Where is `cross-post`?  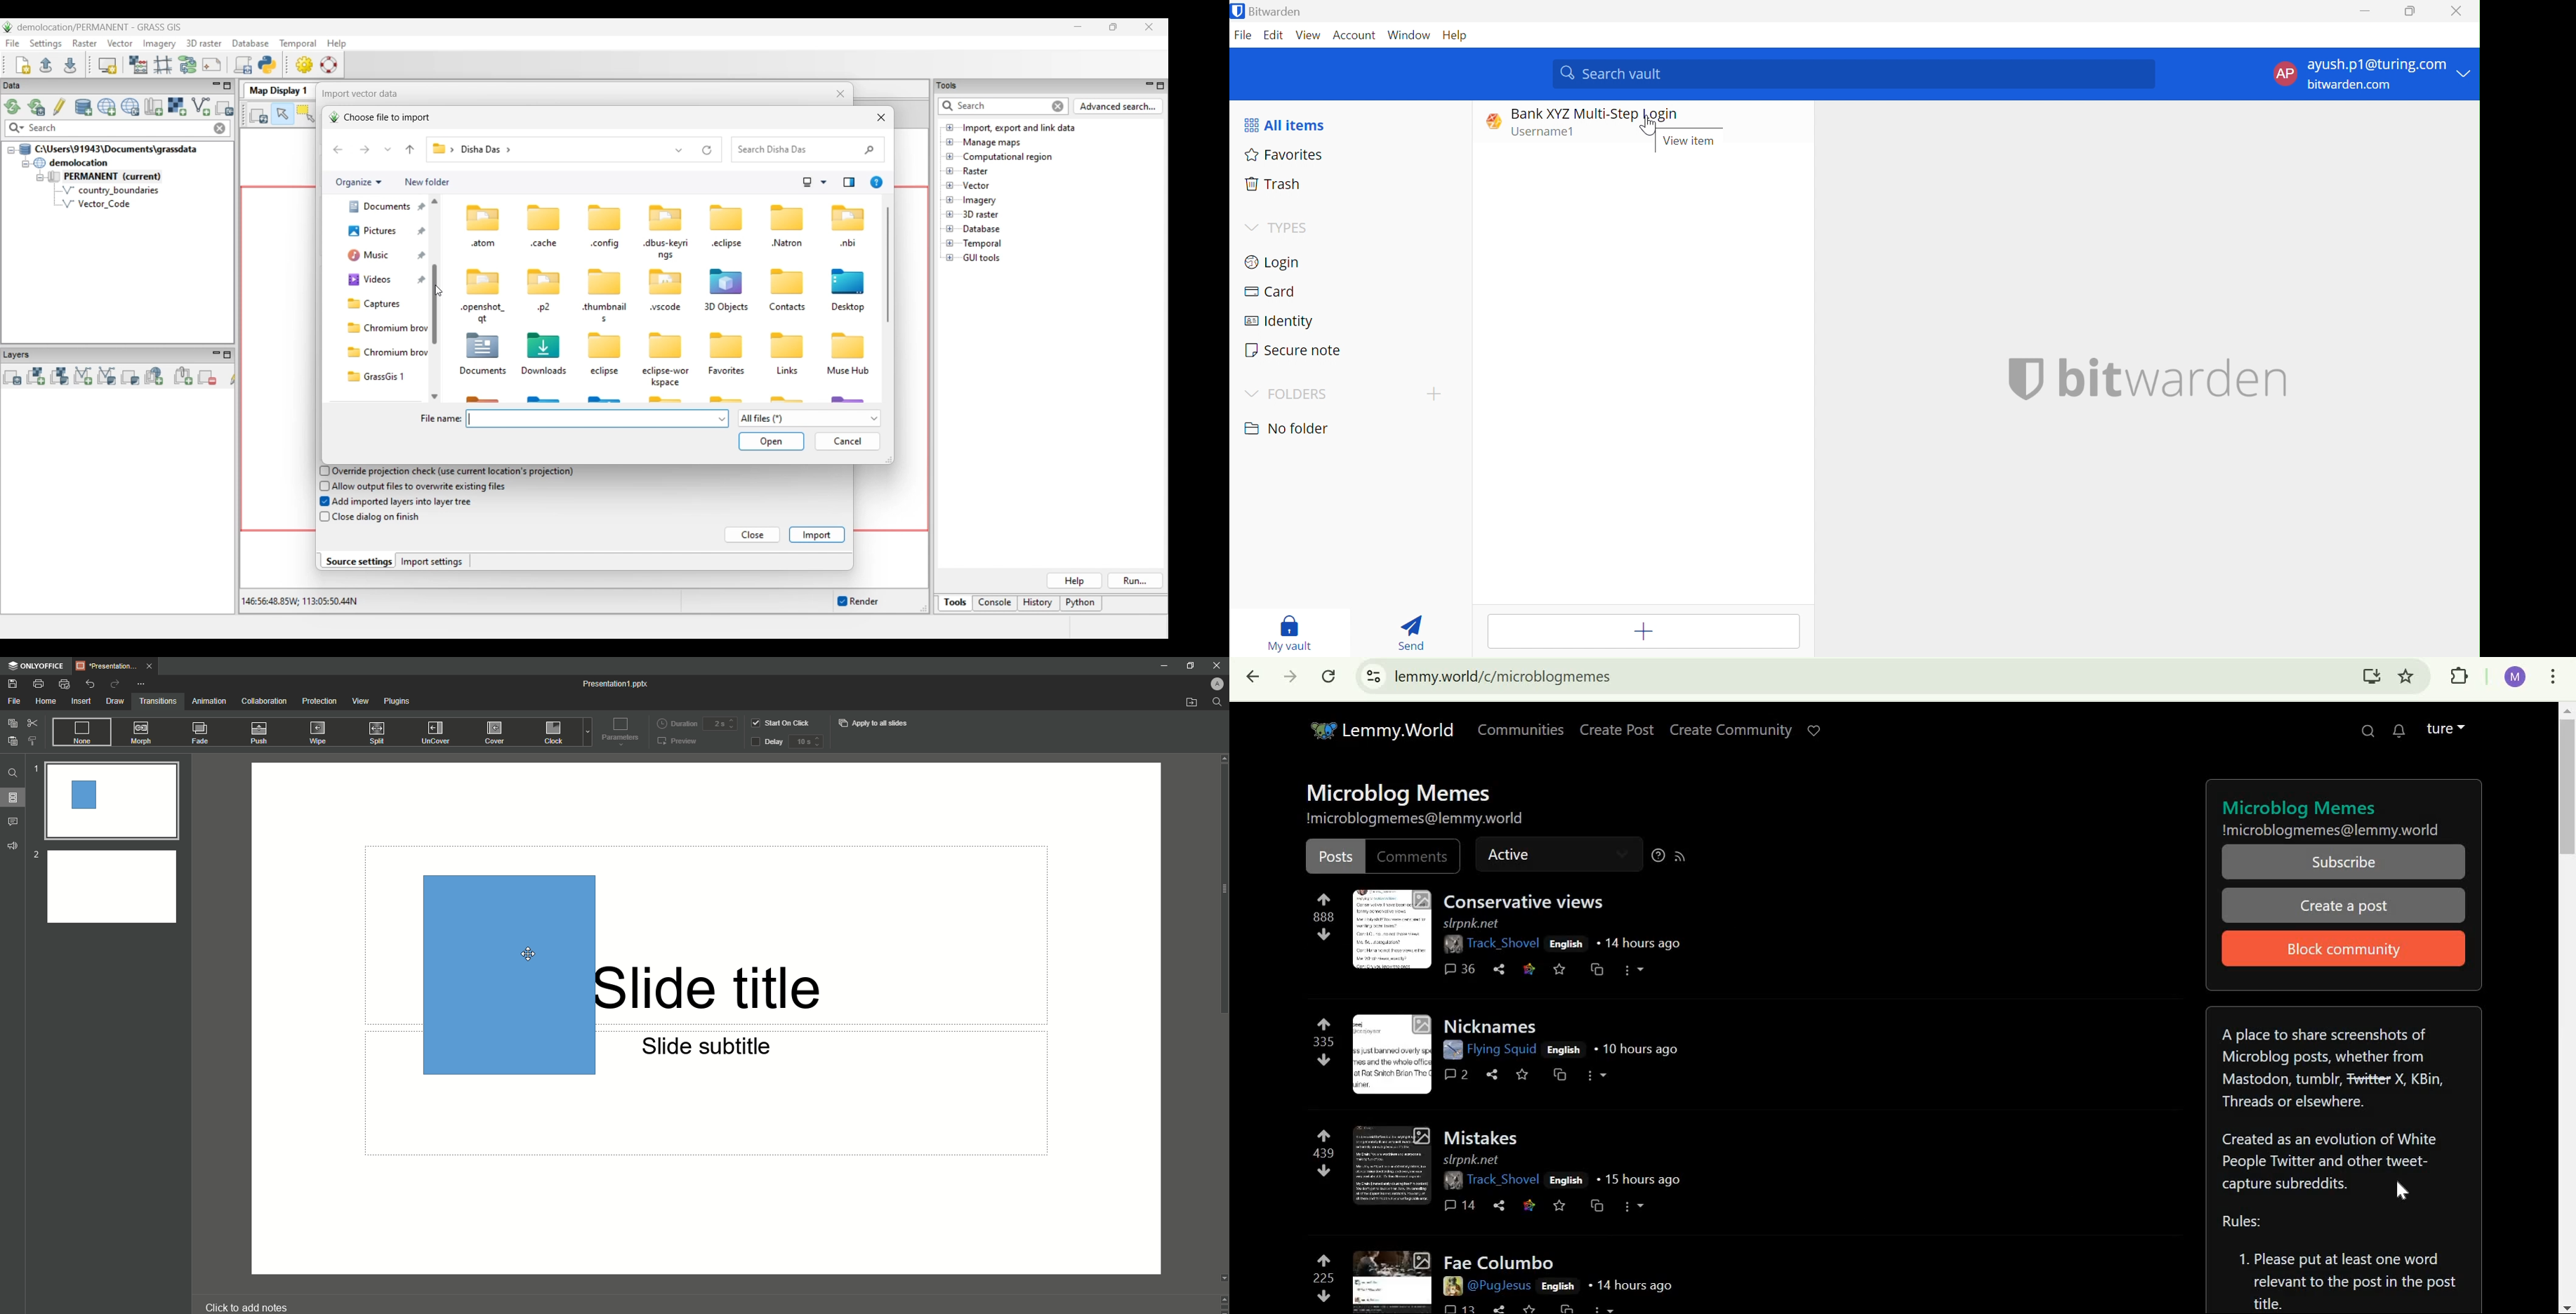 cross-post is located at coordinates (1597, 1207).